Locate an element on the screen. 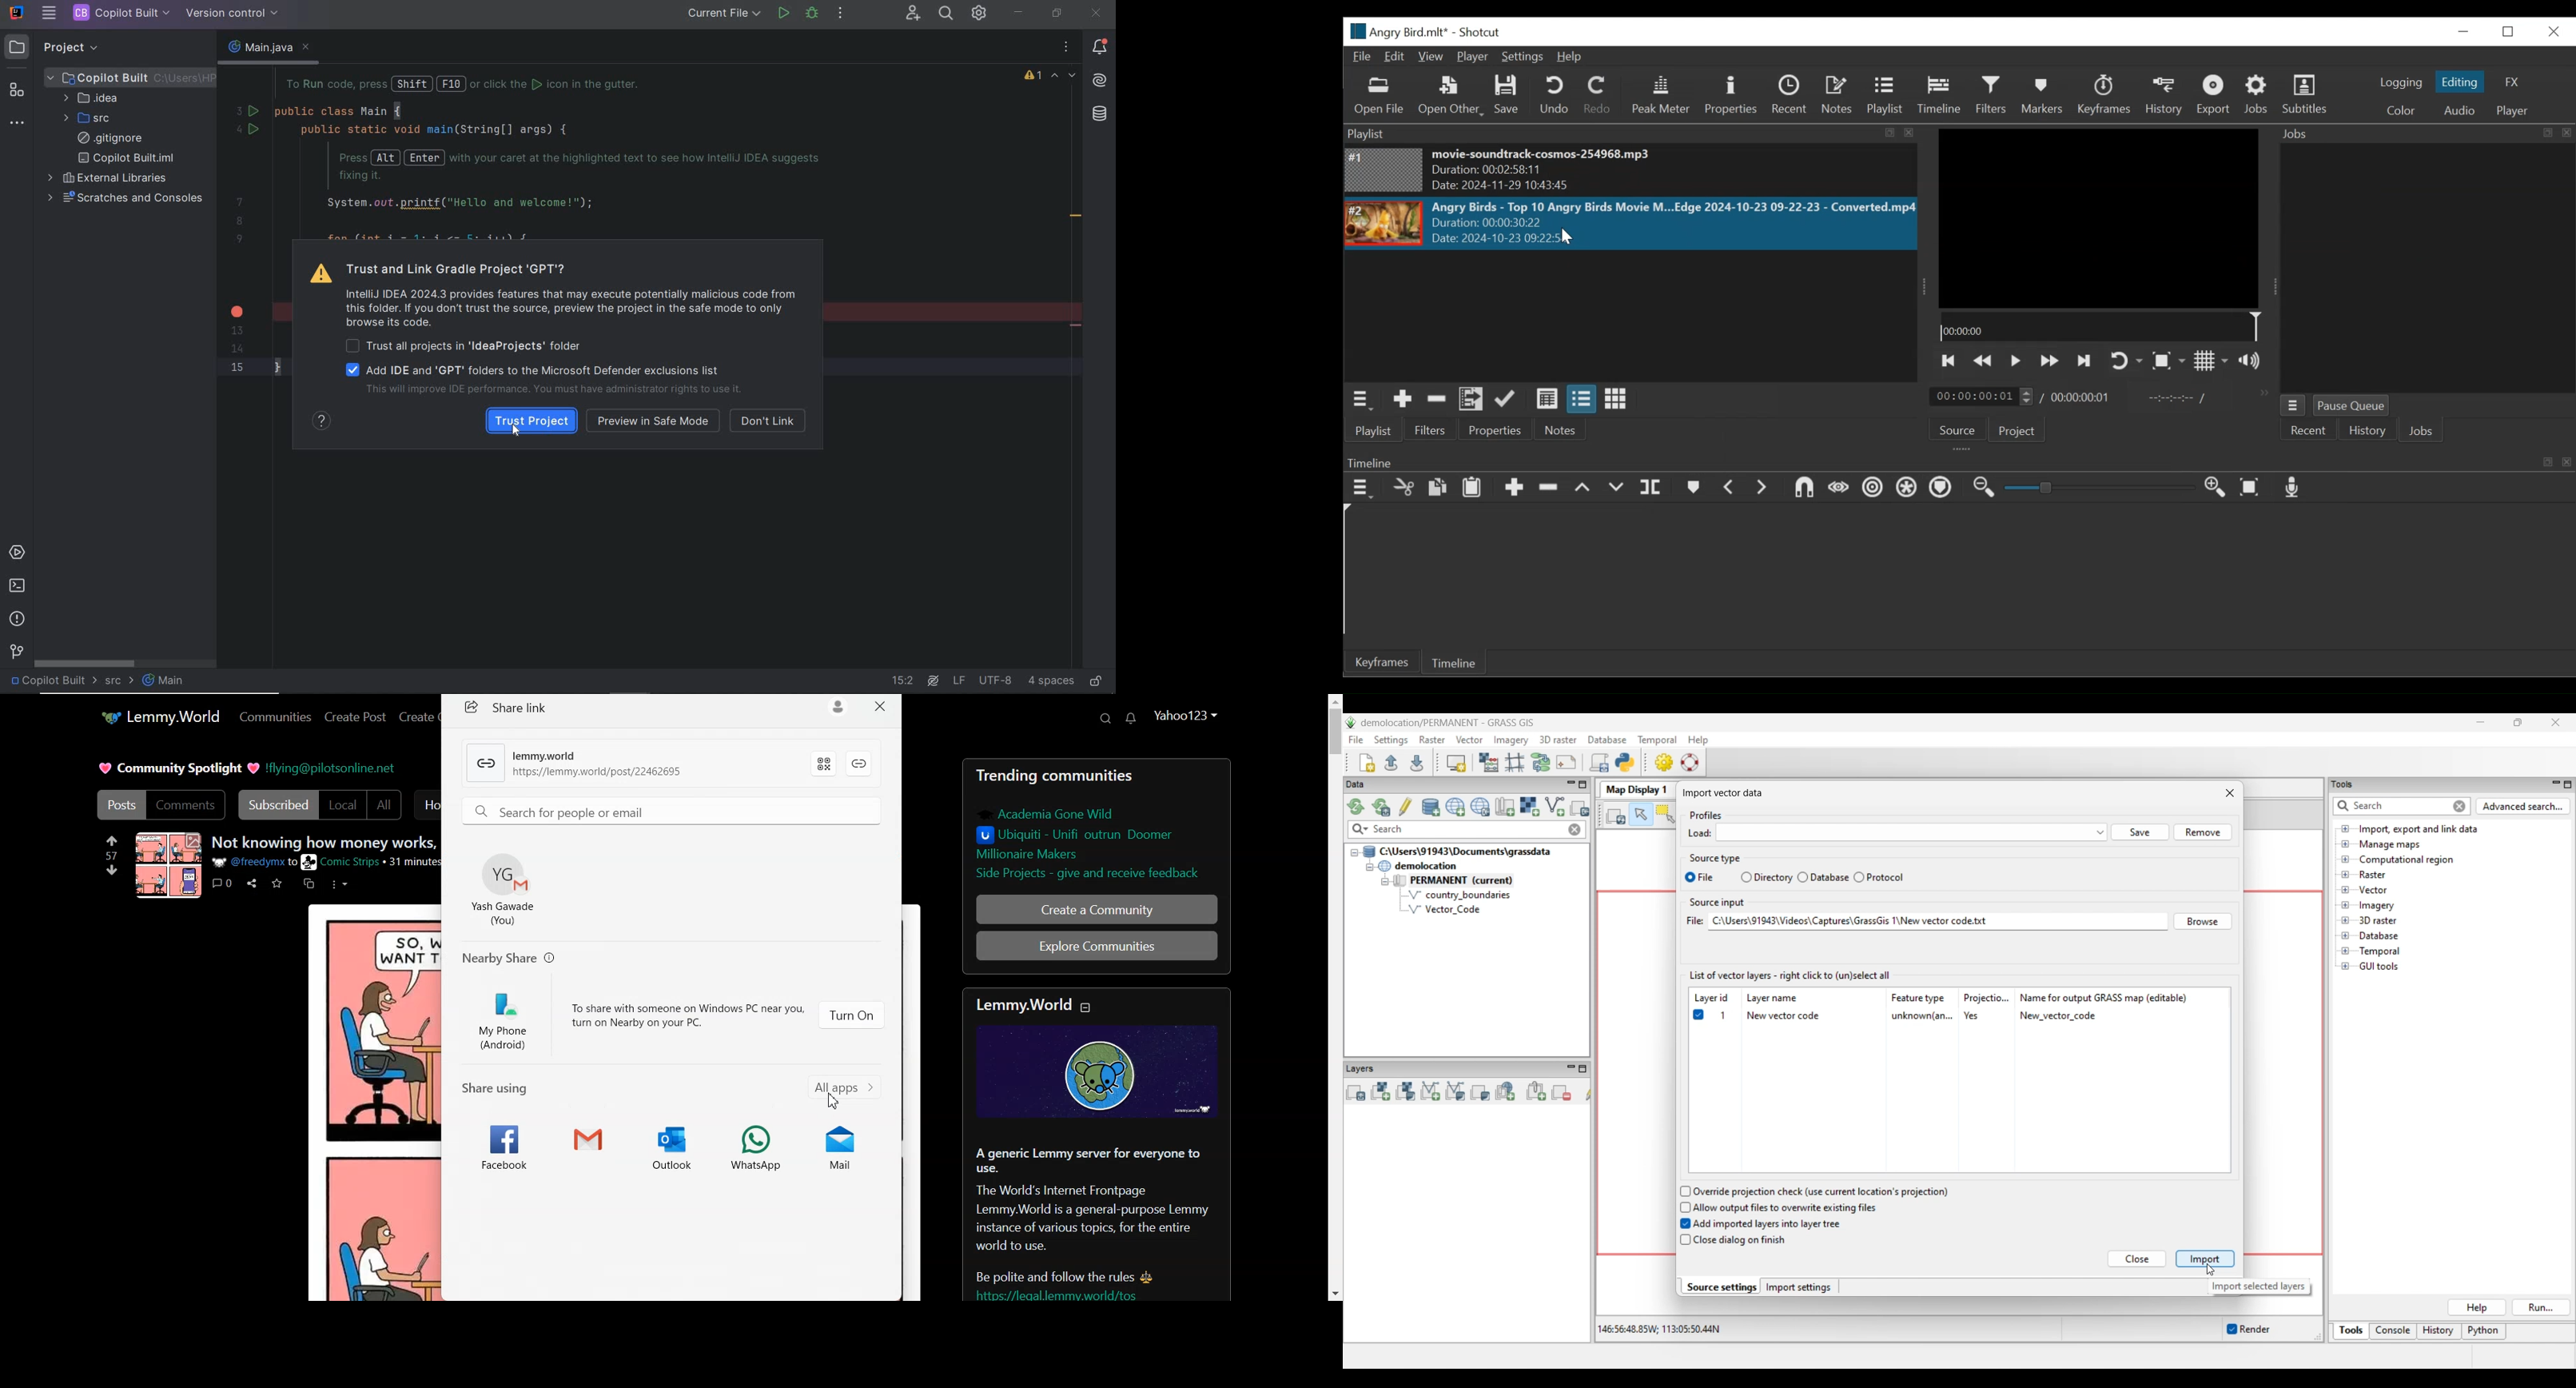  13 is located at coordinates (237, 330).